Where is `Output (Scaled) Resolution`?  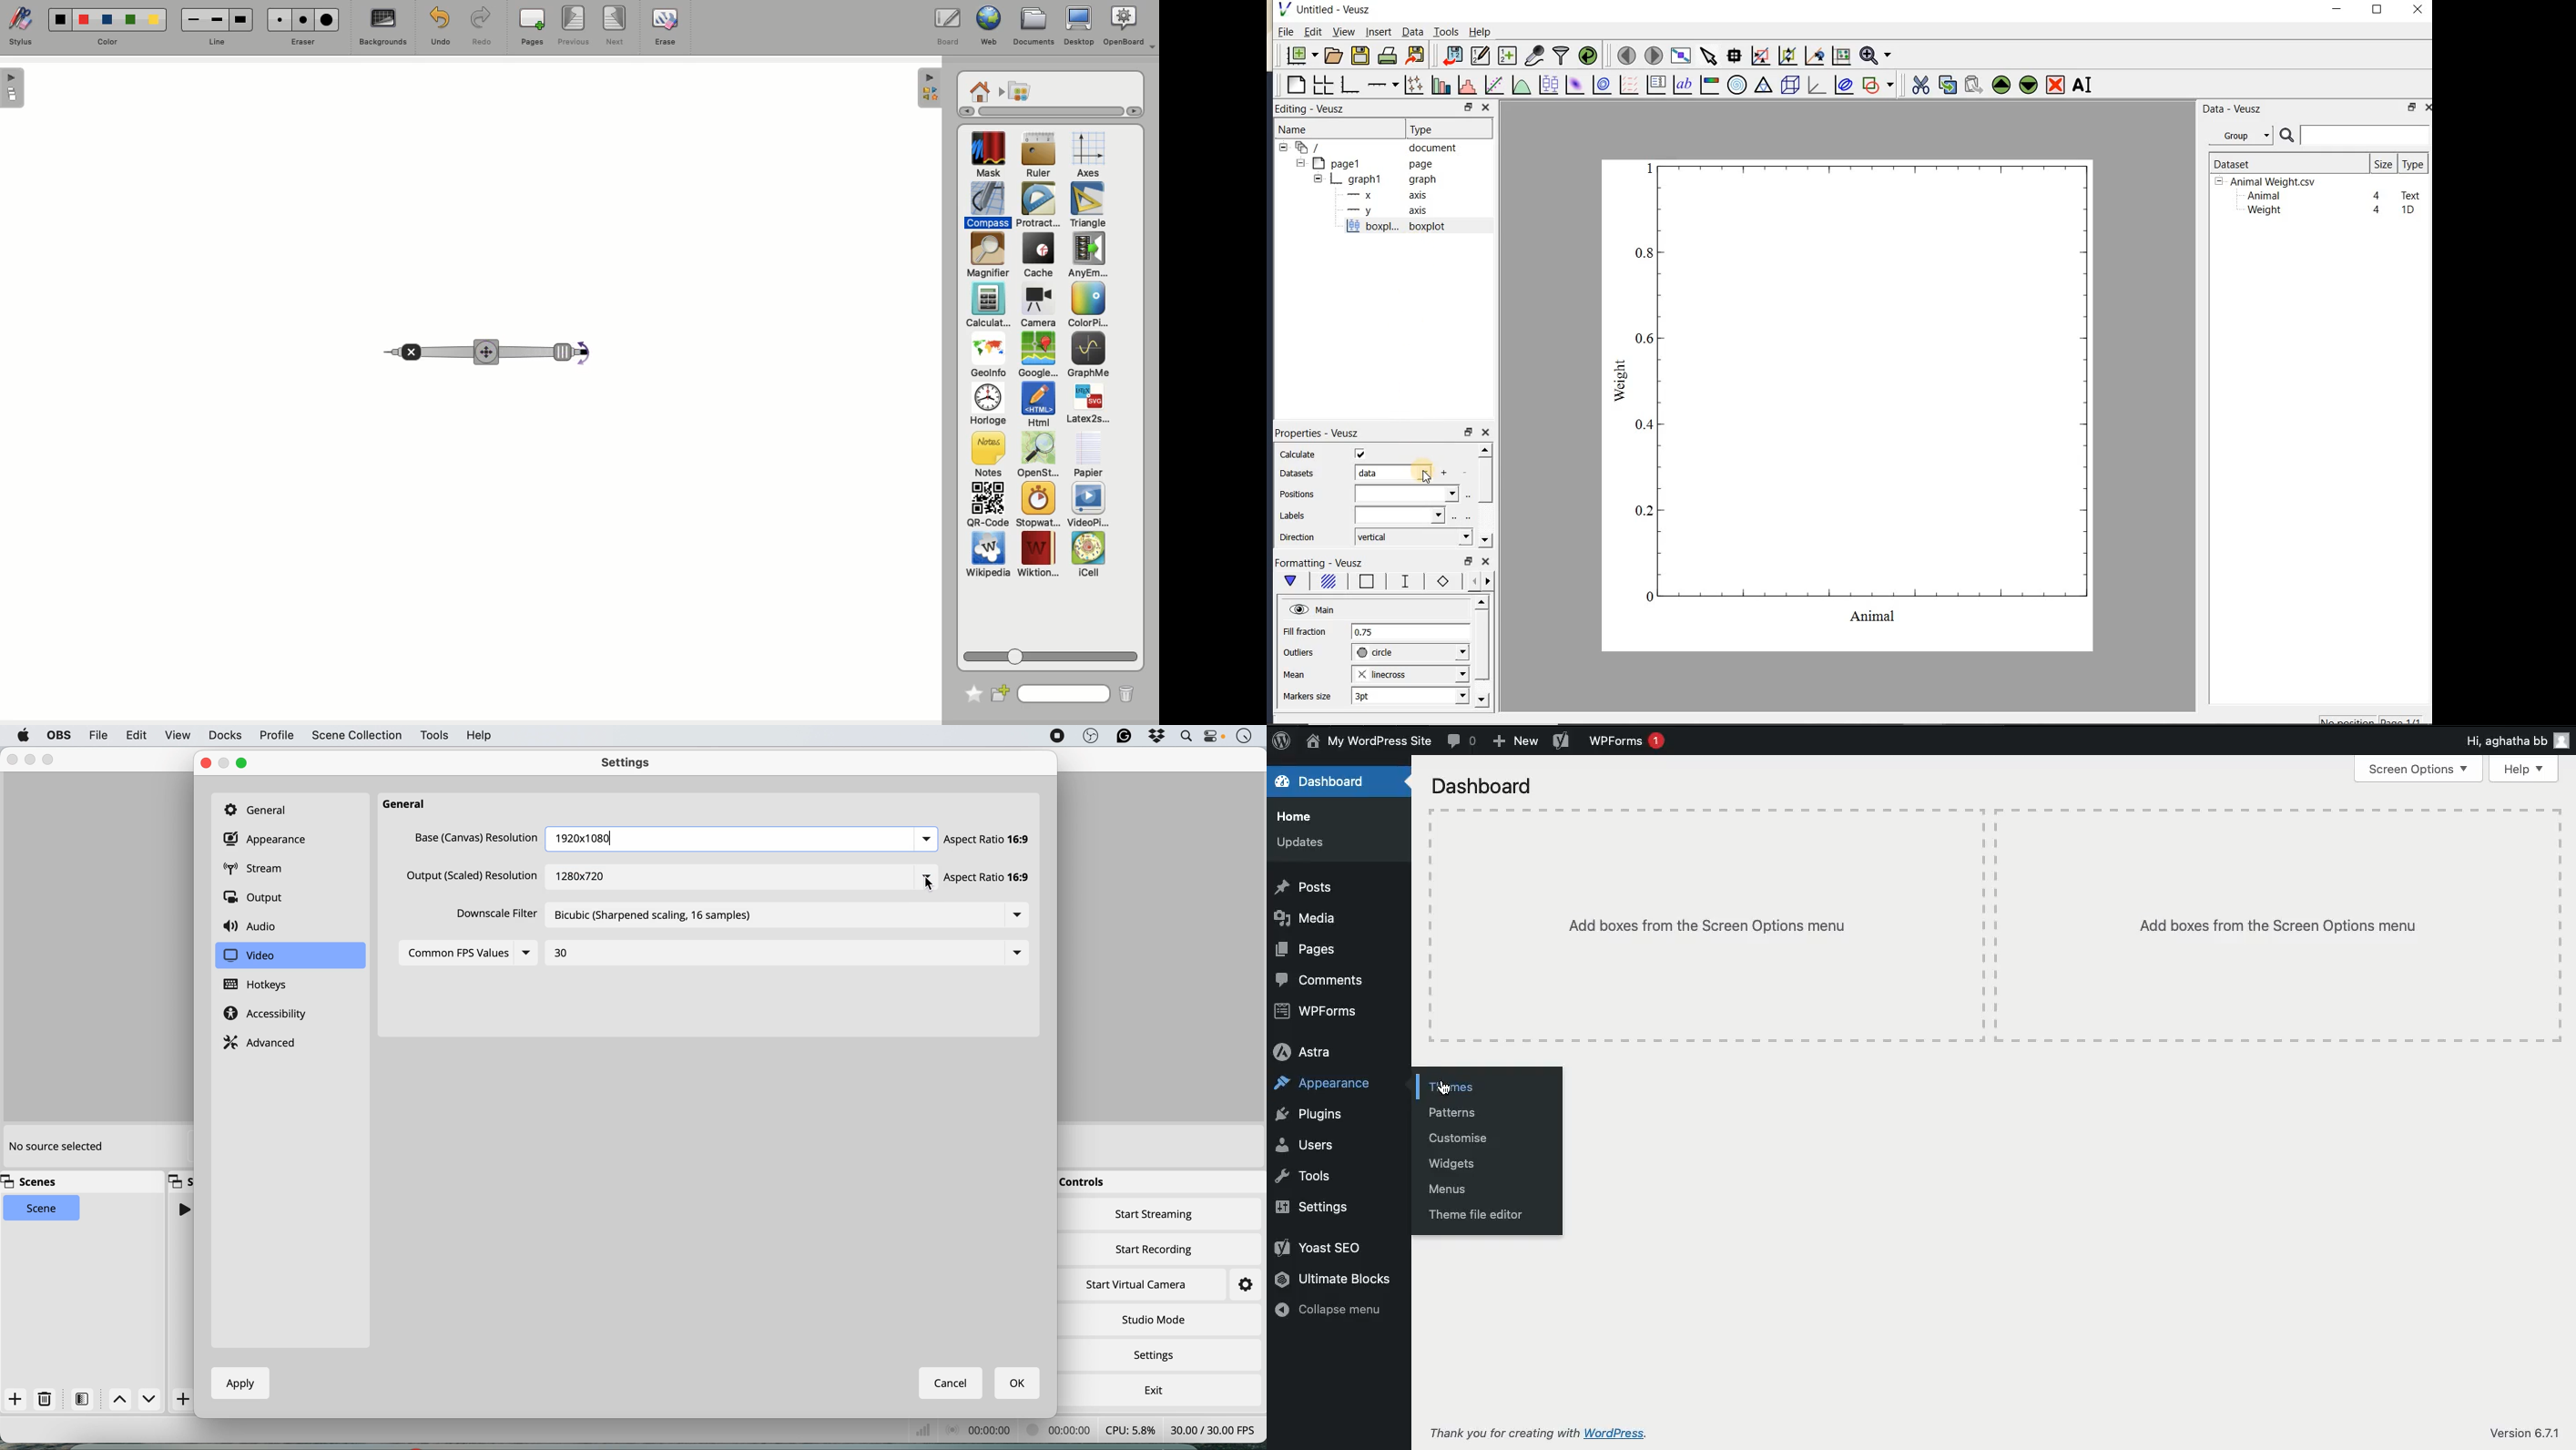 Output (Scaled) Resolution is located at coordinates (469, 878).